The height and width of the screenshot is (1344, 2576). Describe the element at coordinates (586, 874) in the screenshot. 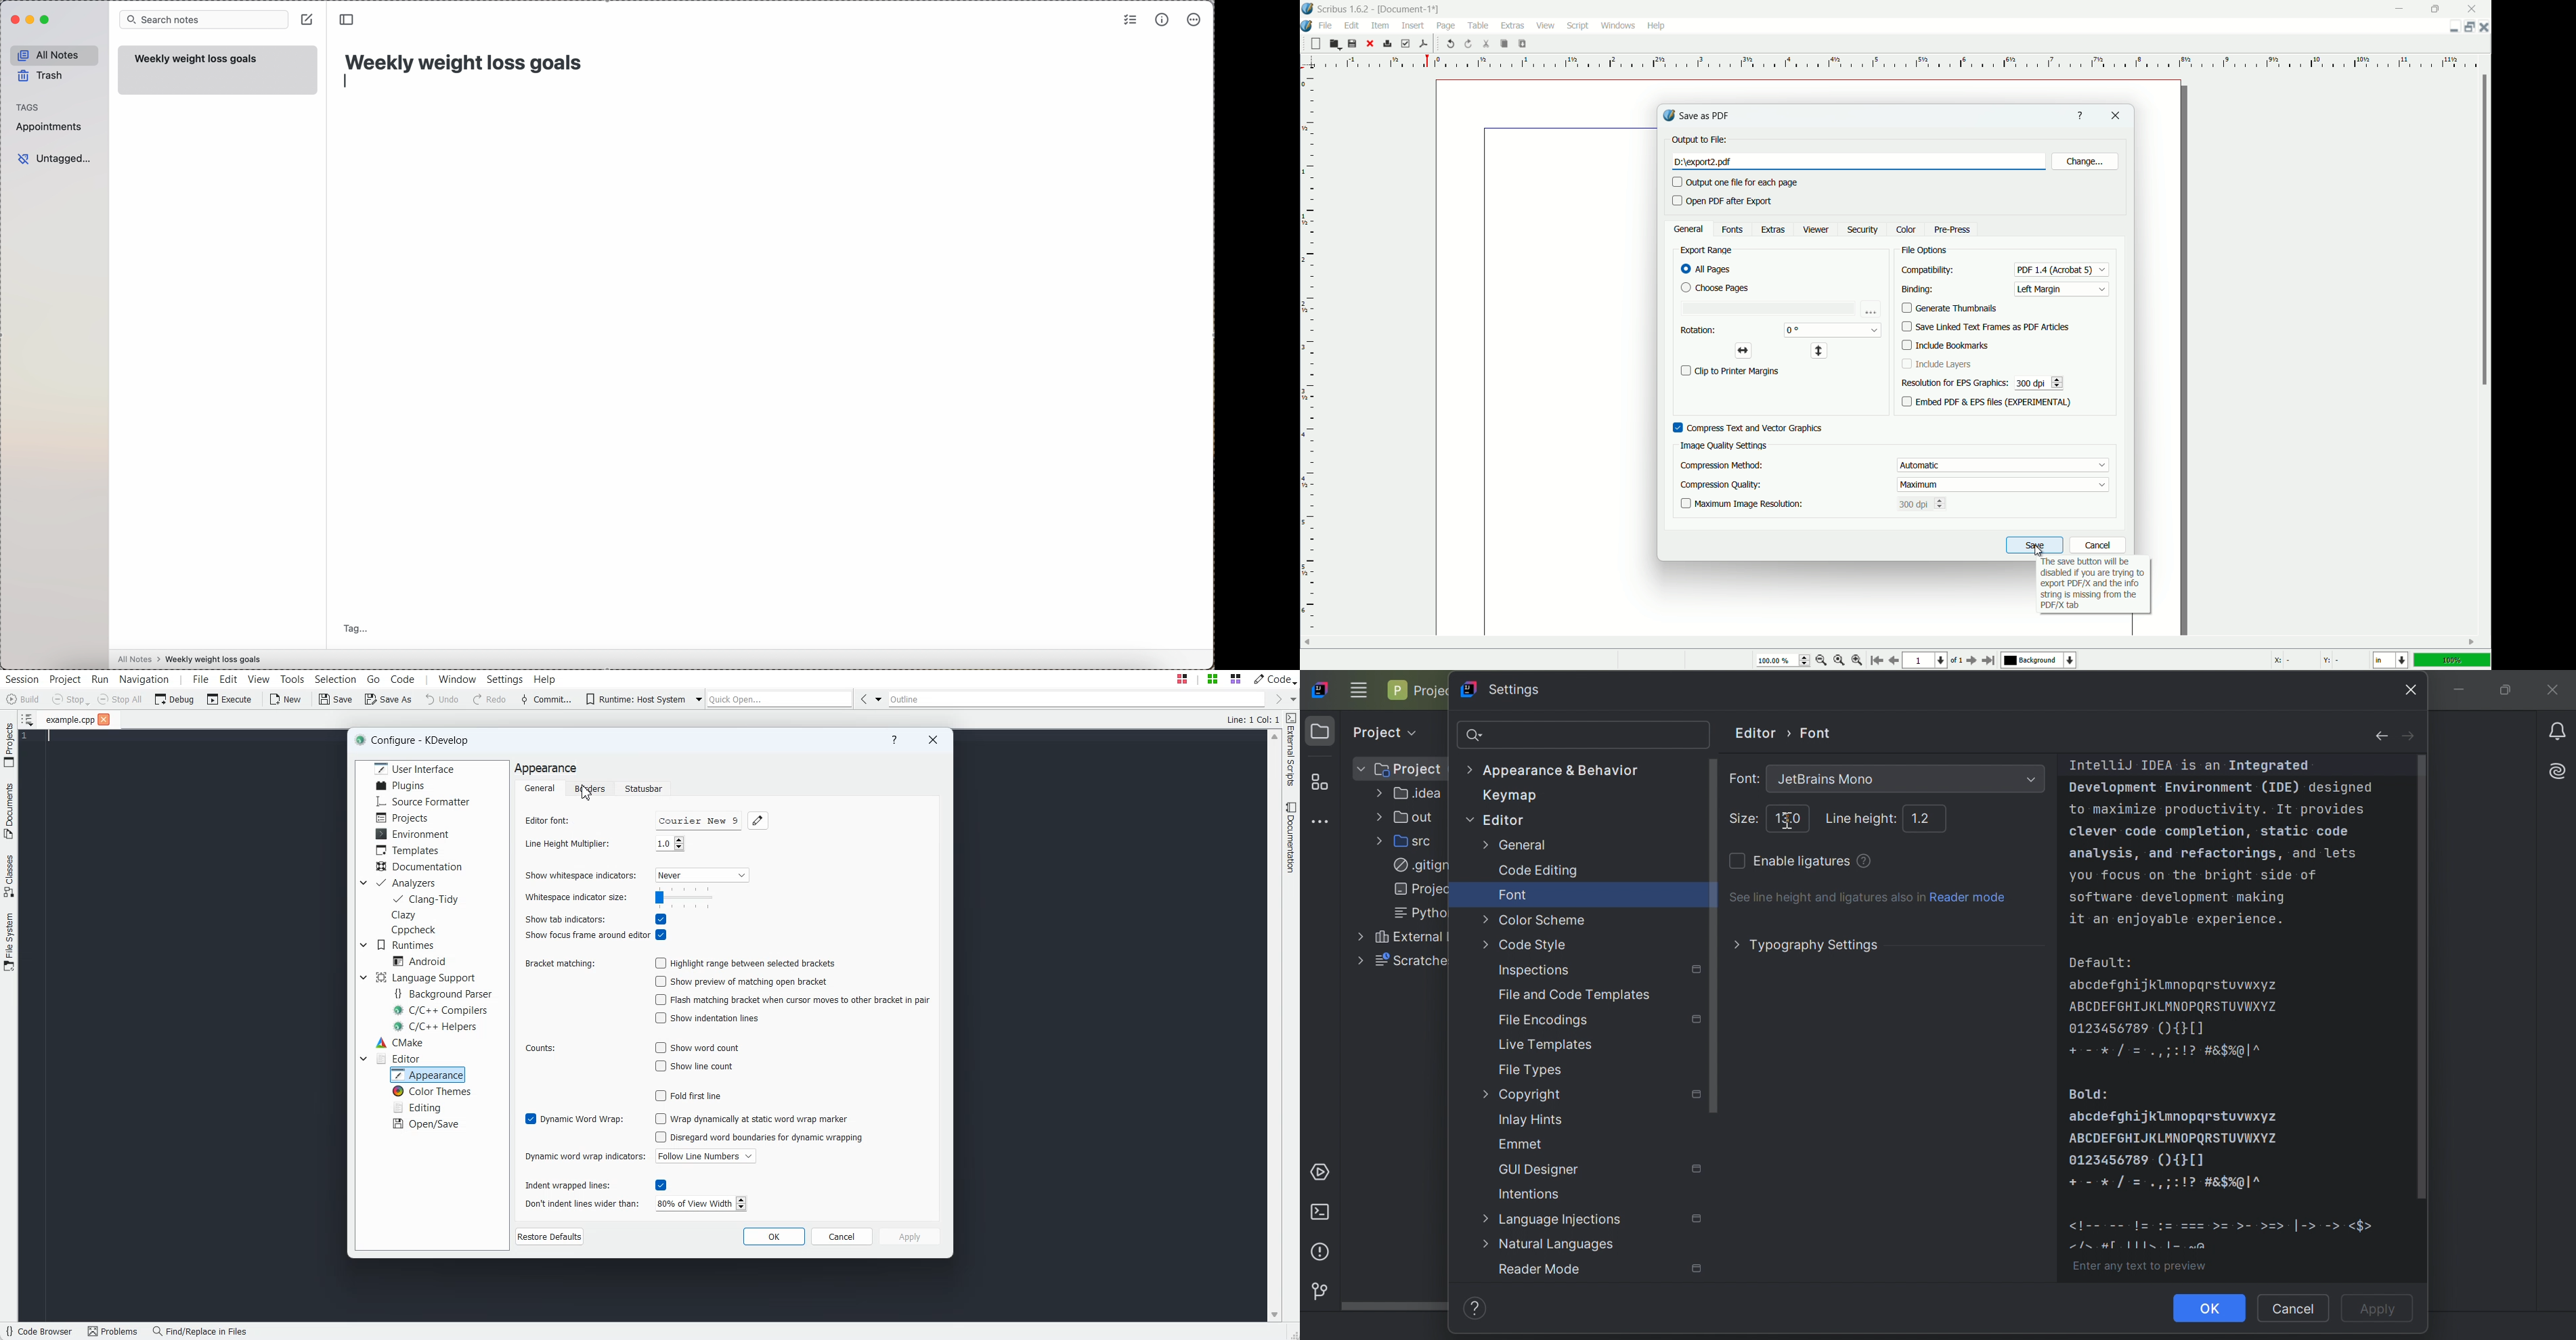

I see `Show whitespace indicators` at that location.